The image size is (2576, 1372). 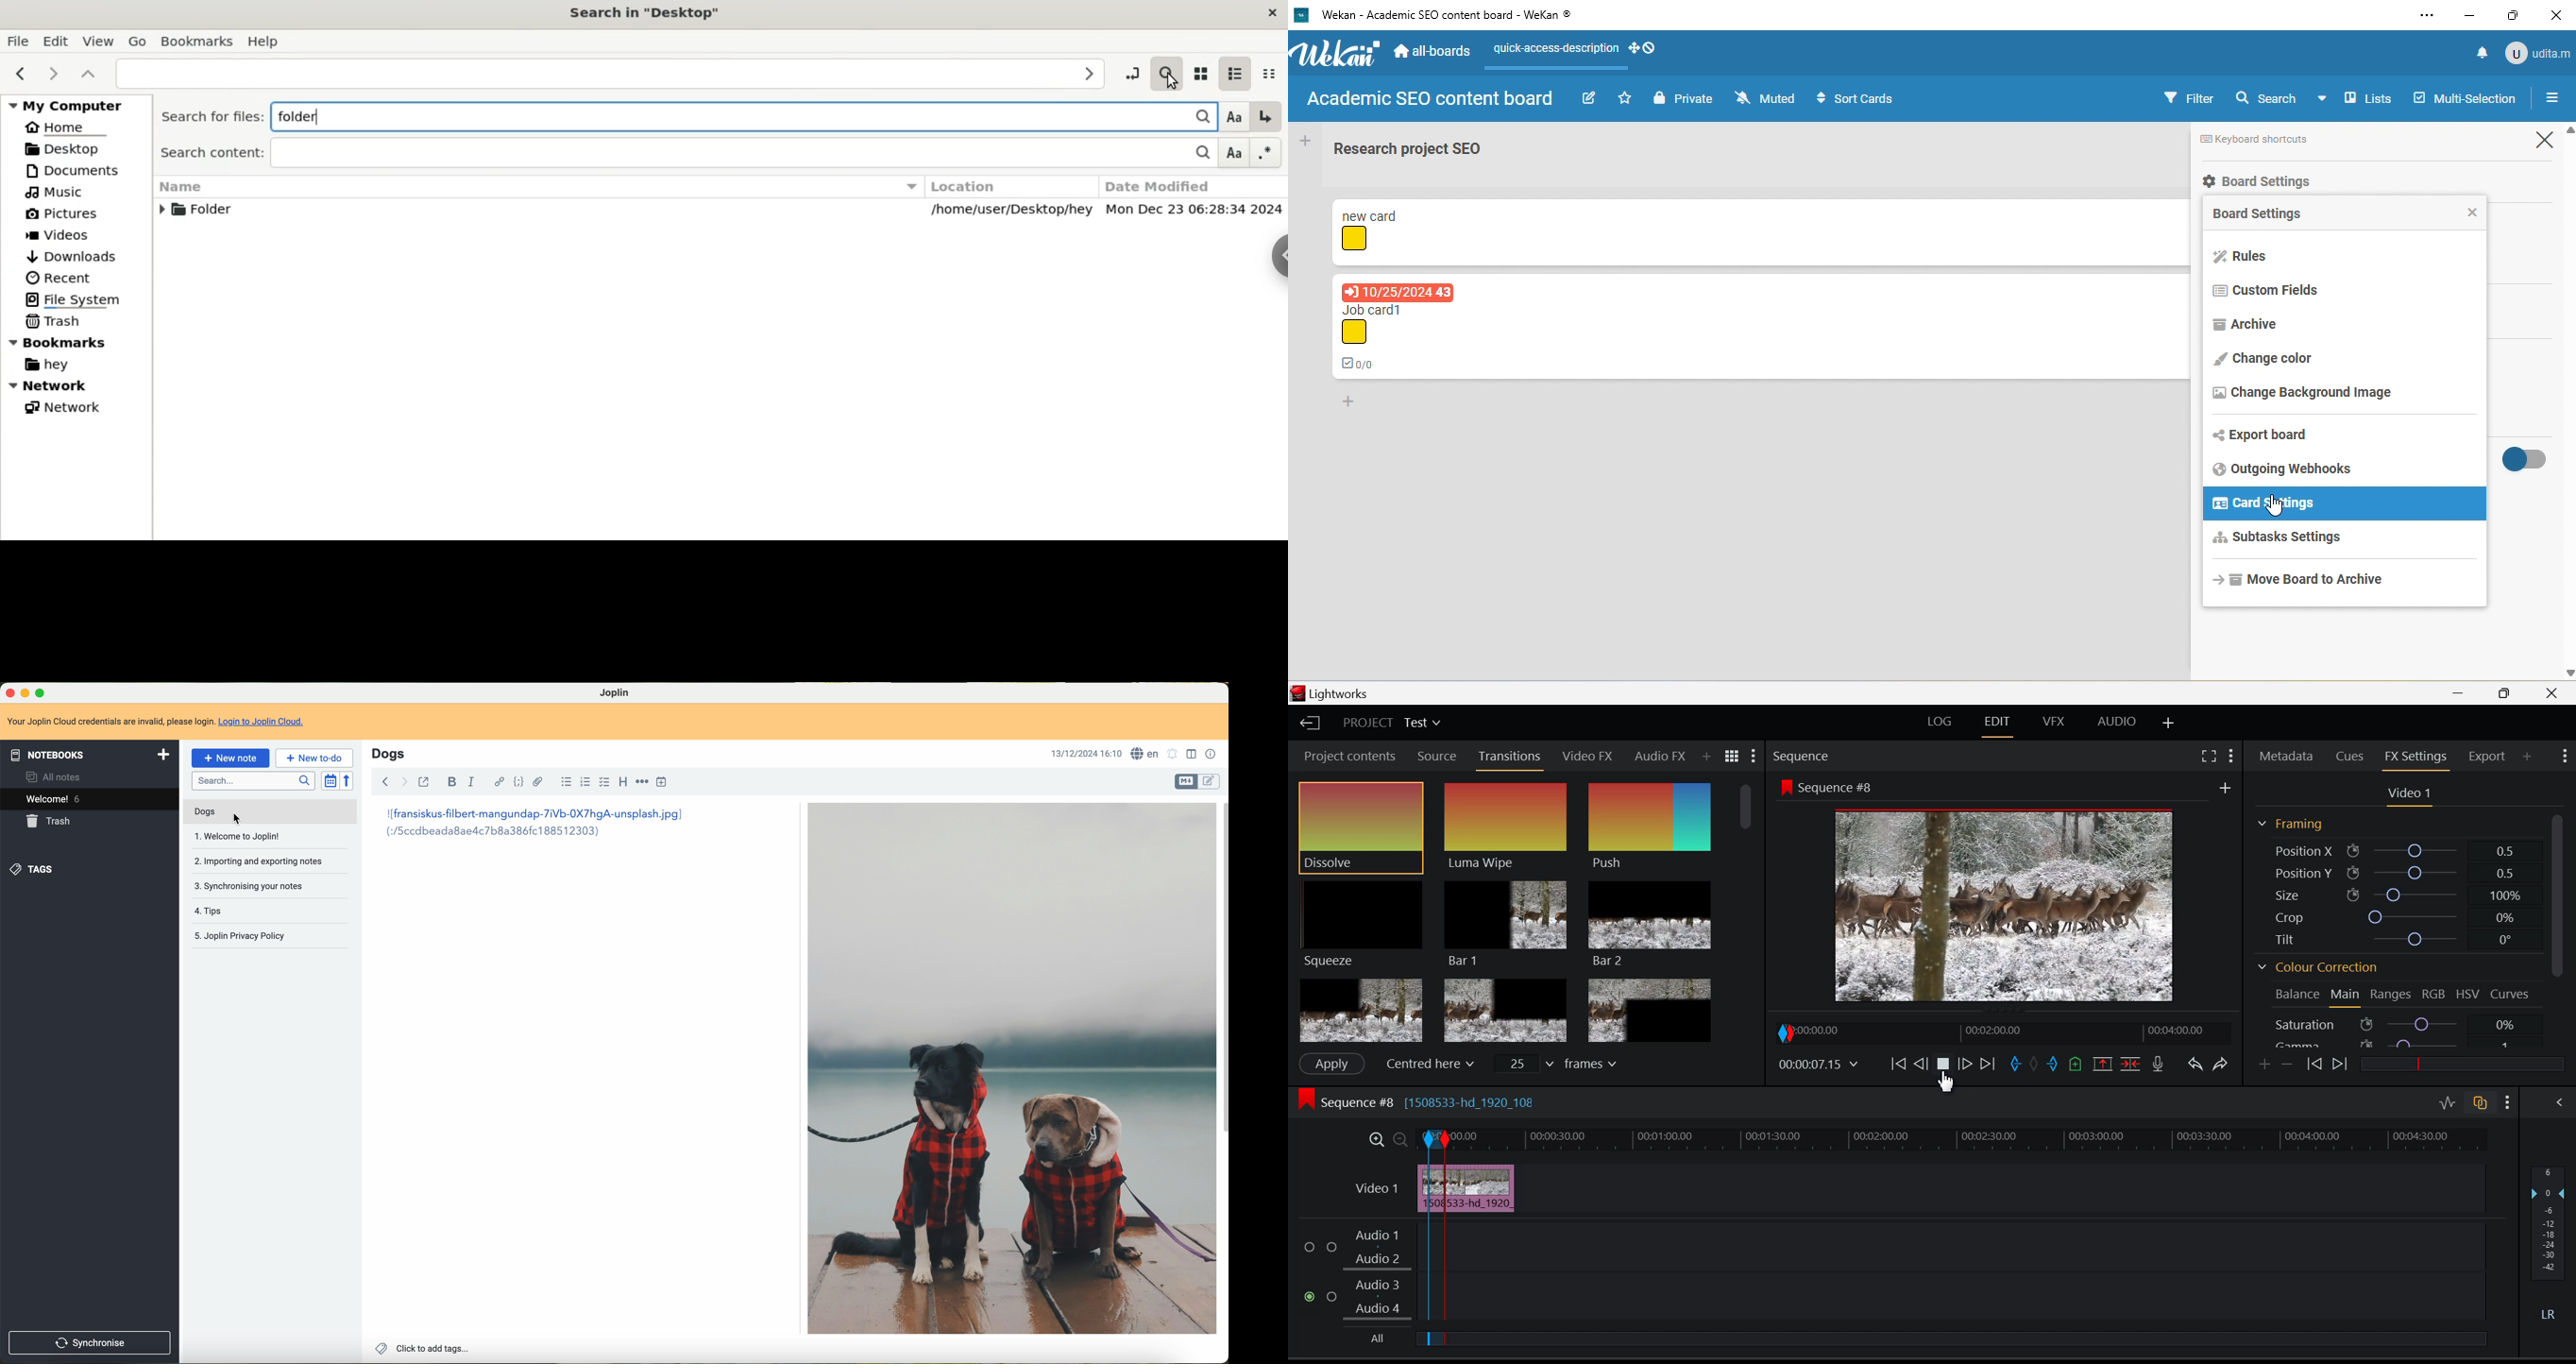 I want to click on navigate foward arrow, so click(x=403, y=781).